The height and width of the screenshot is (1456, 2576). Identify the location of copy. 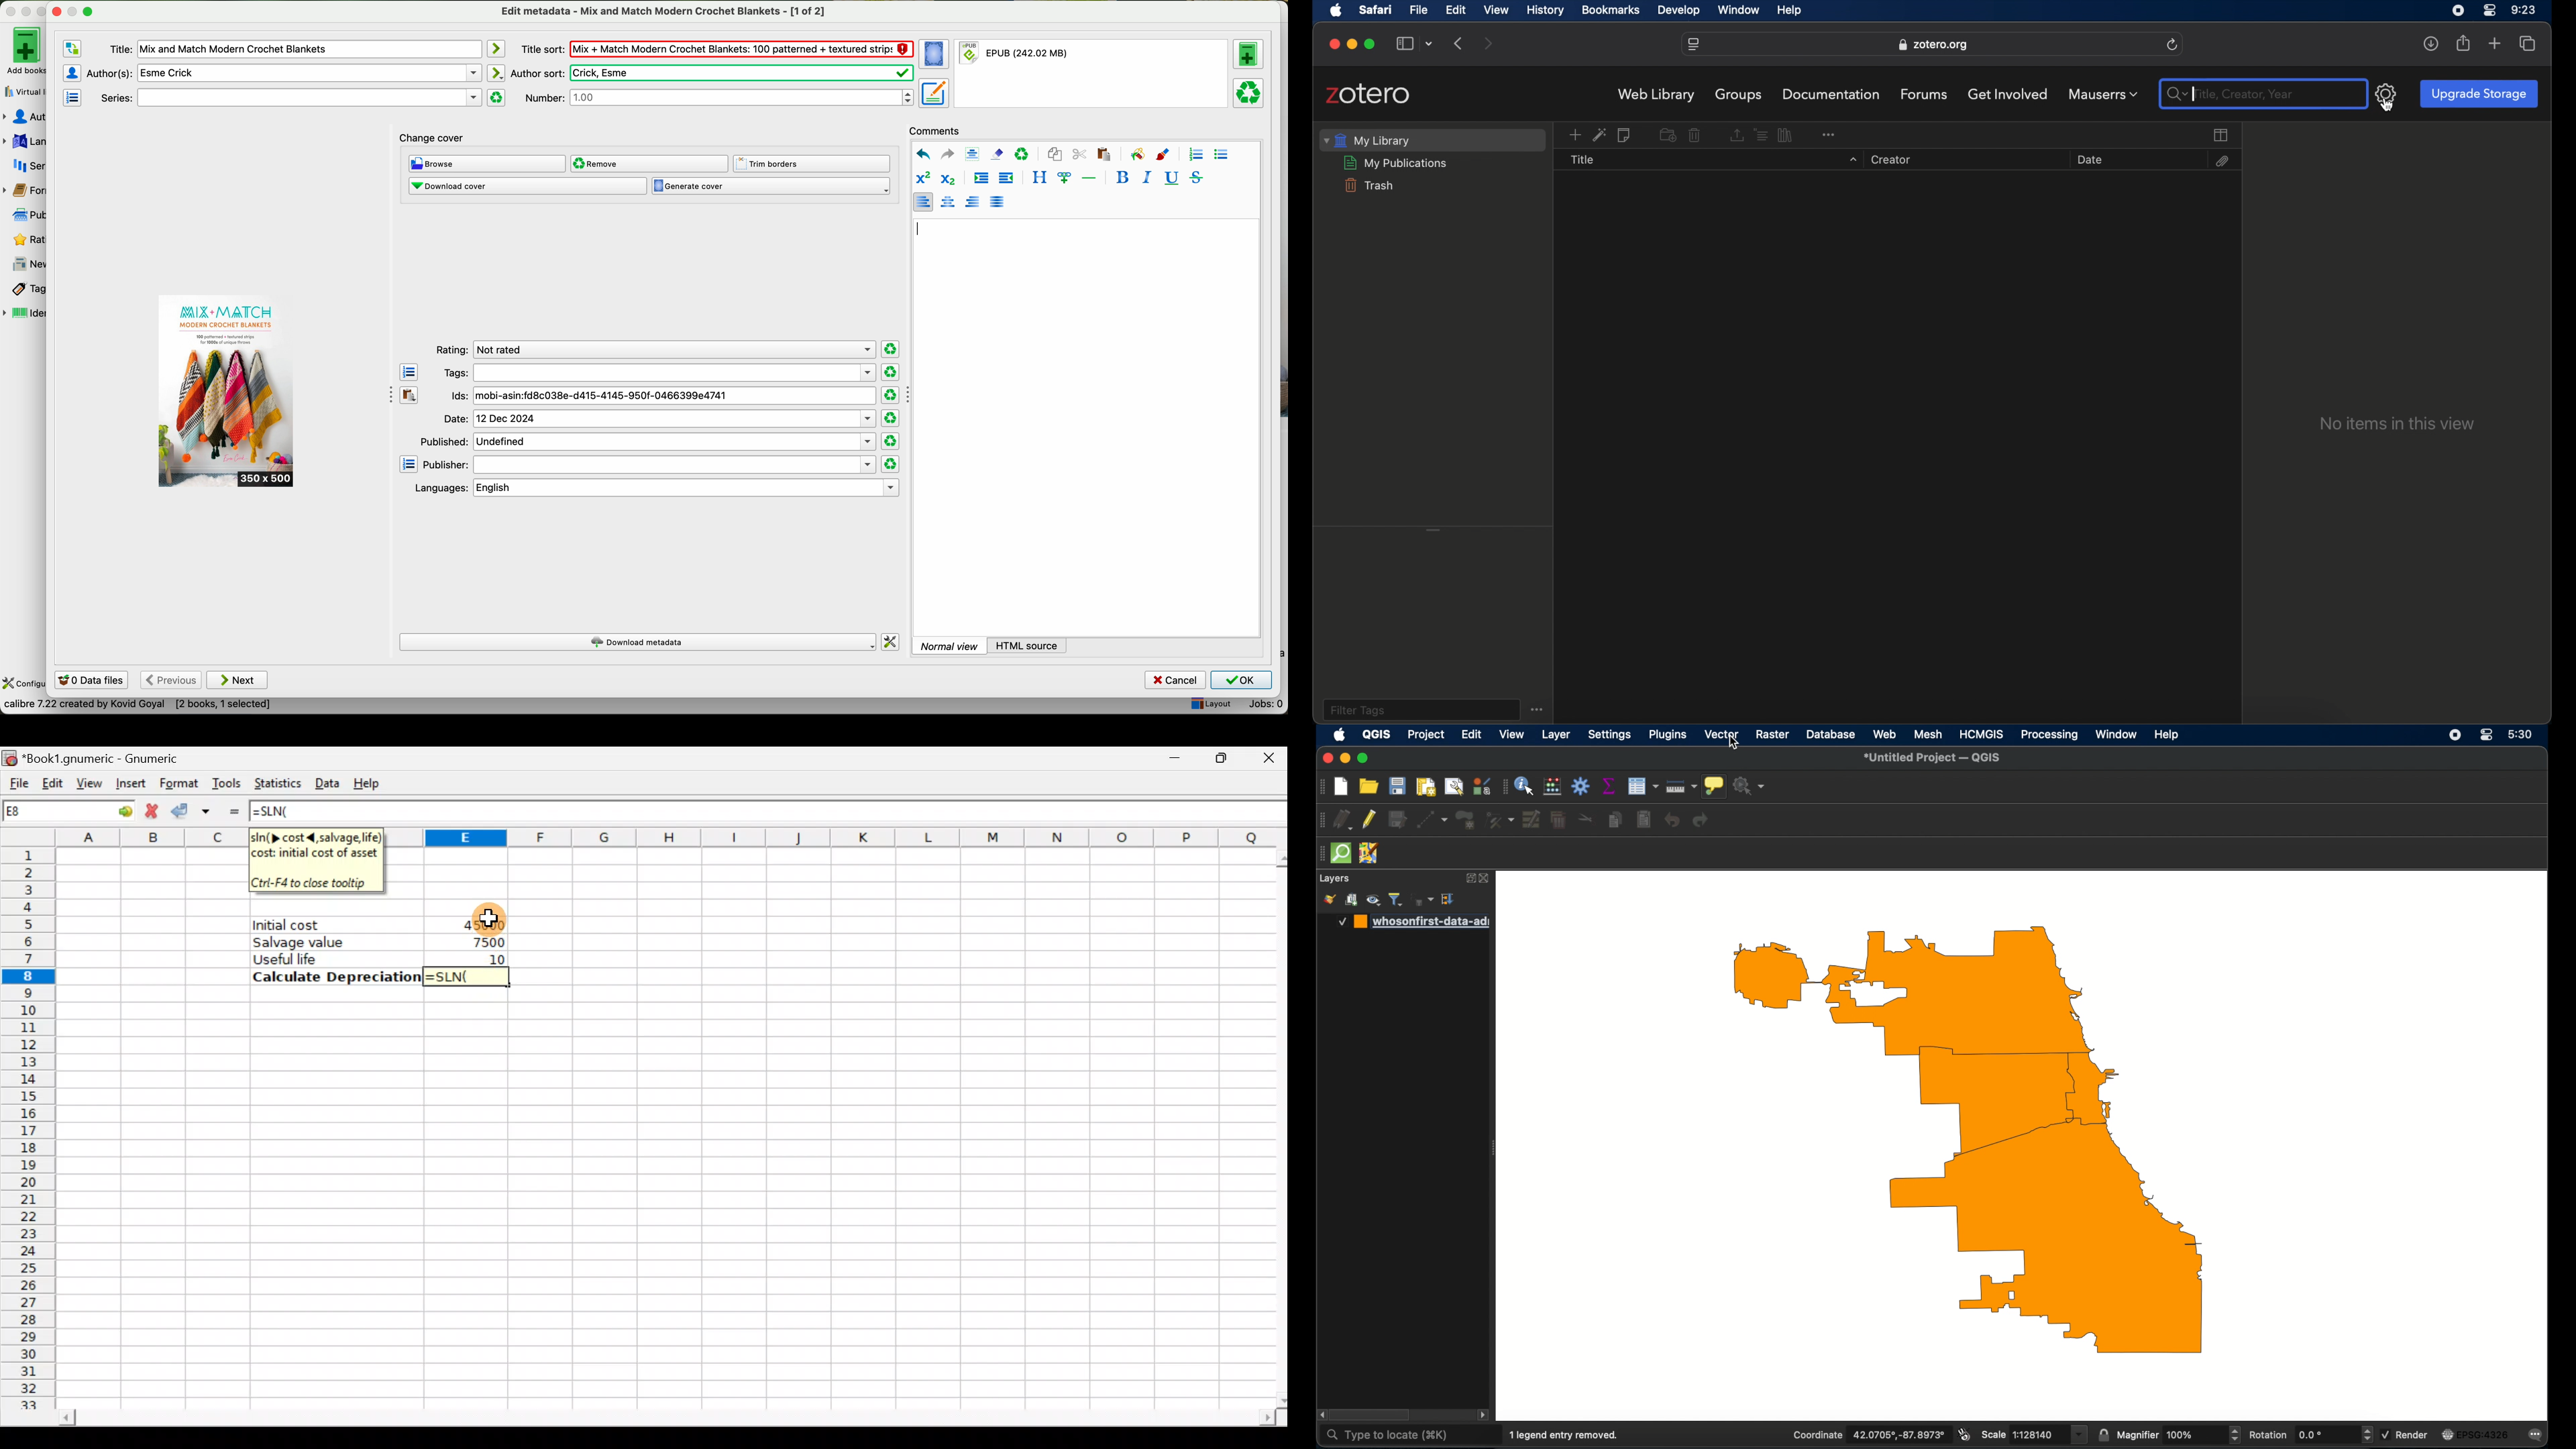
(1055, 154).